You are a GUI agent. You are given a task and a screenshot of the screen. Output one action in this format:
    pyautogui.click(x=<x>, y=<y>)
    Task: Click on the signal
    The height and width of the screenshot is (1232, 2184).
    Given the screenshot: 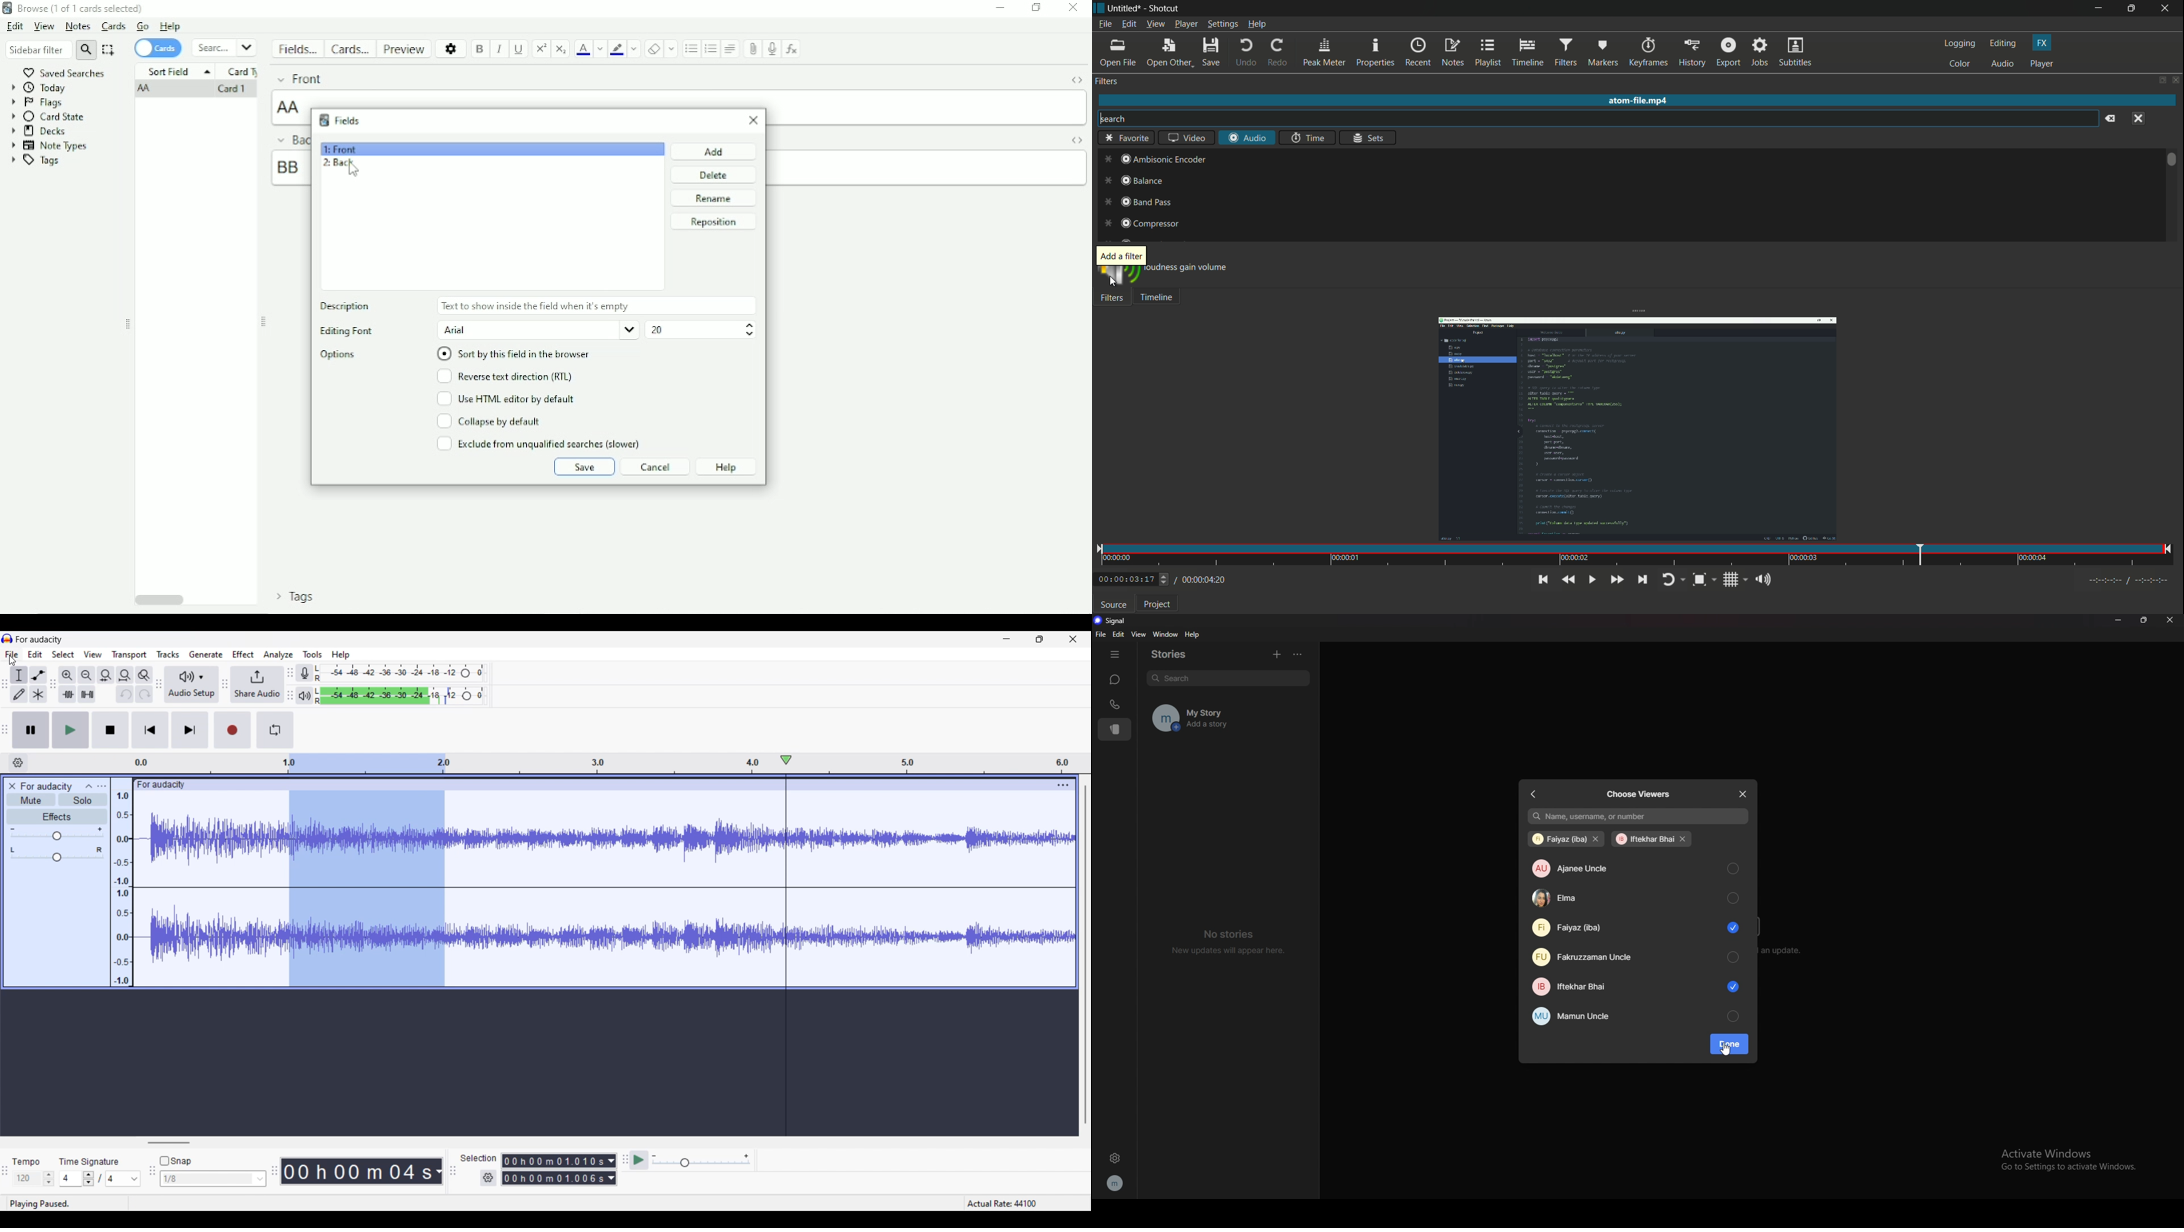 What is the action you would take?
    pyautogui.click(x=1112, y=621)
    